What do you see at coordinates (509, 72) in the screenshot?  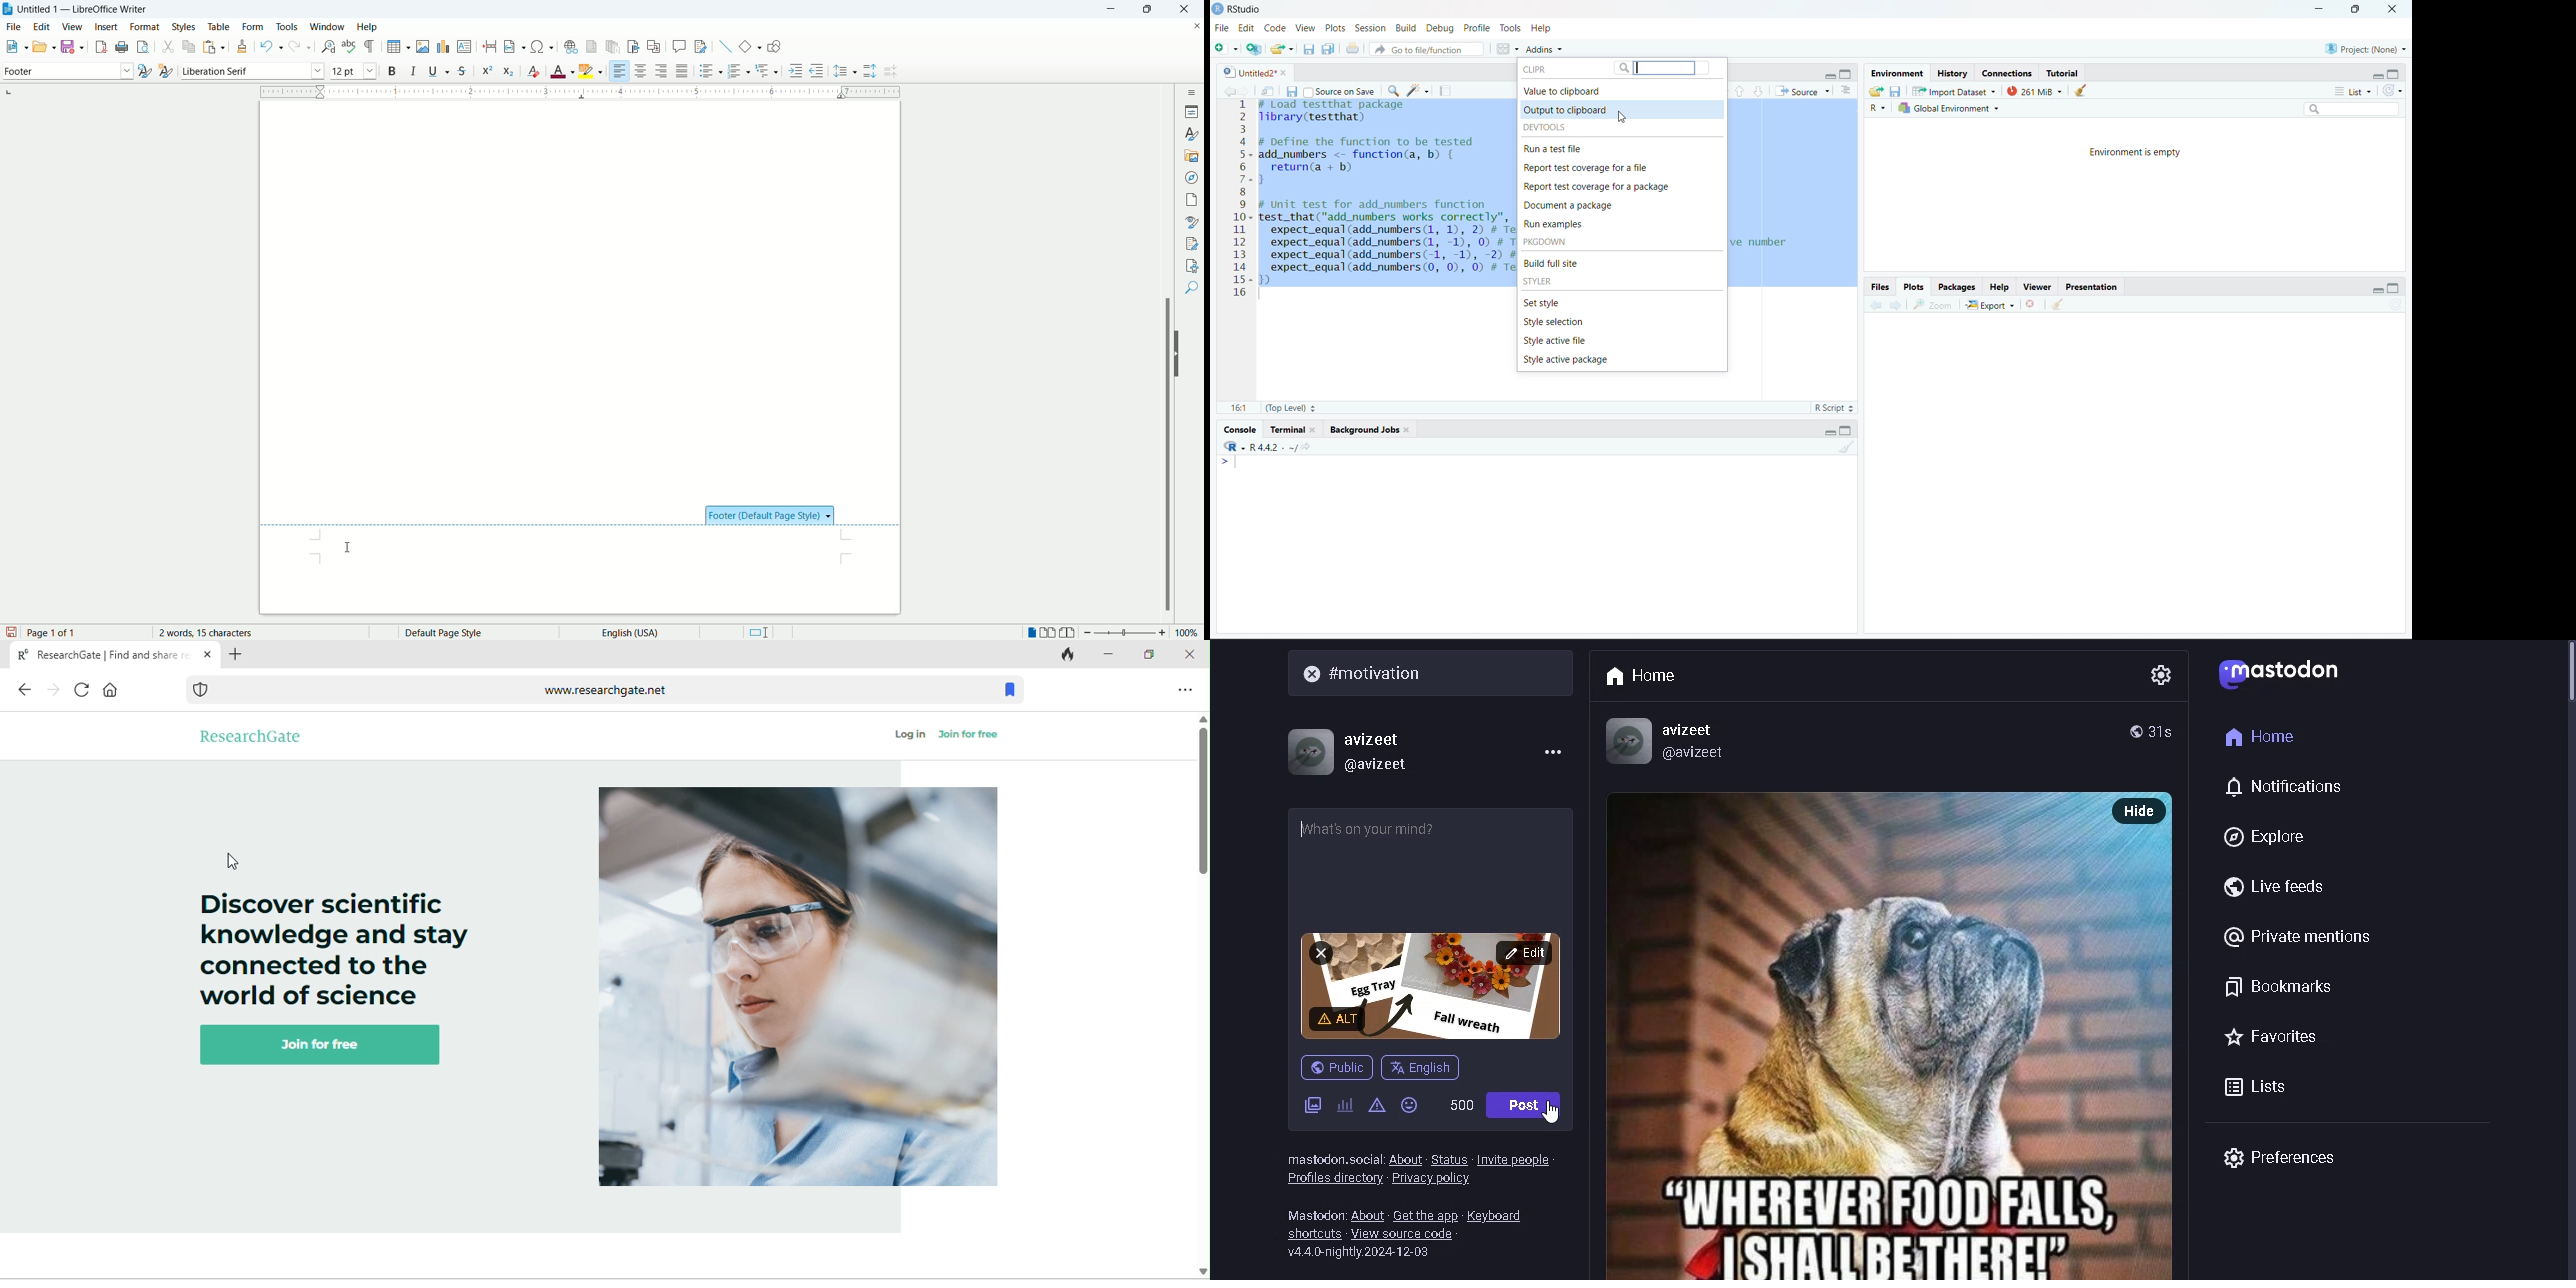 I see `subscript` at bounding box center [509, 72].